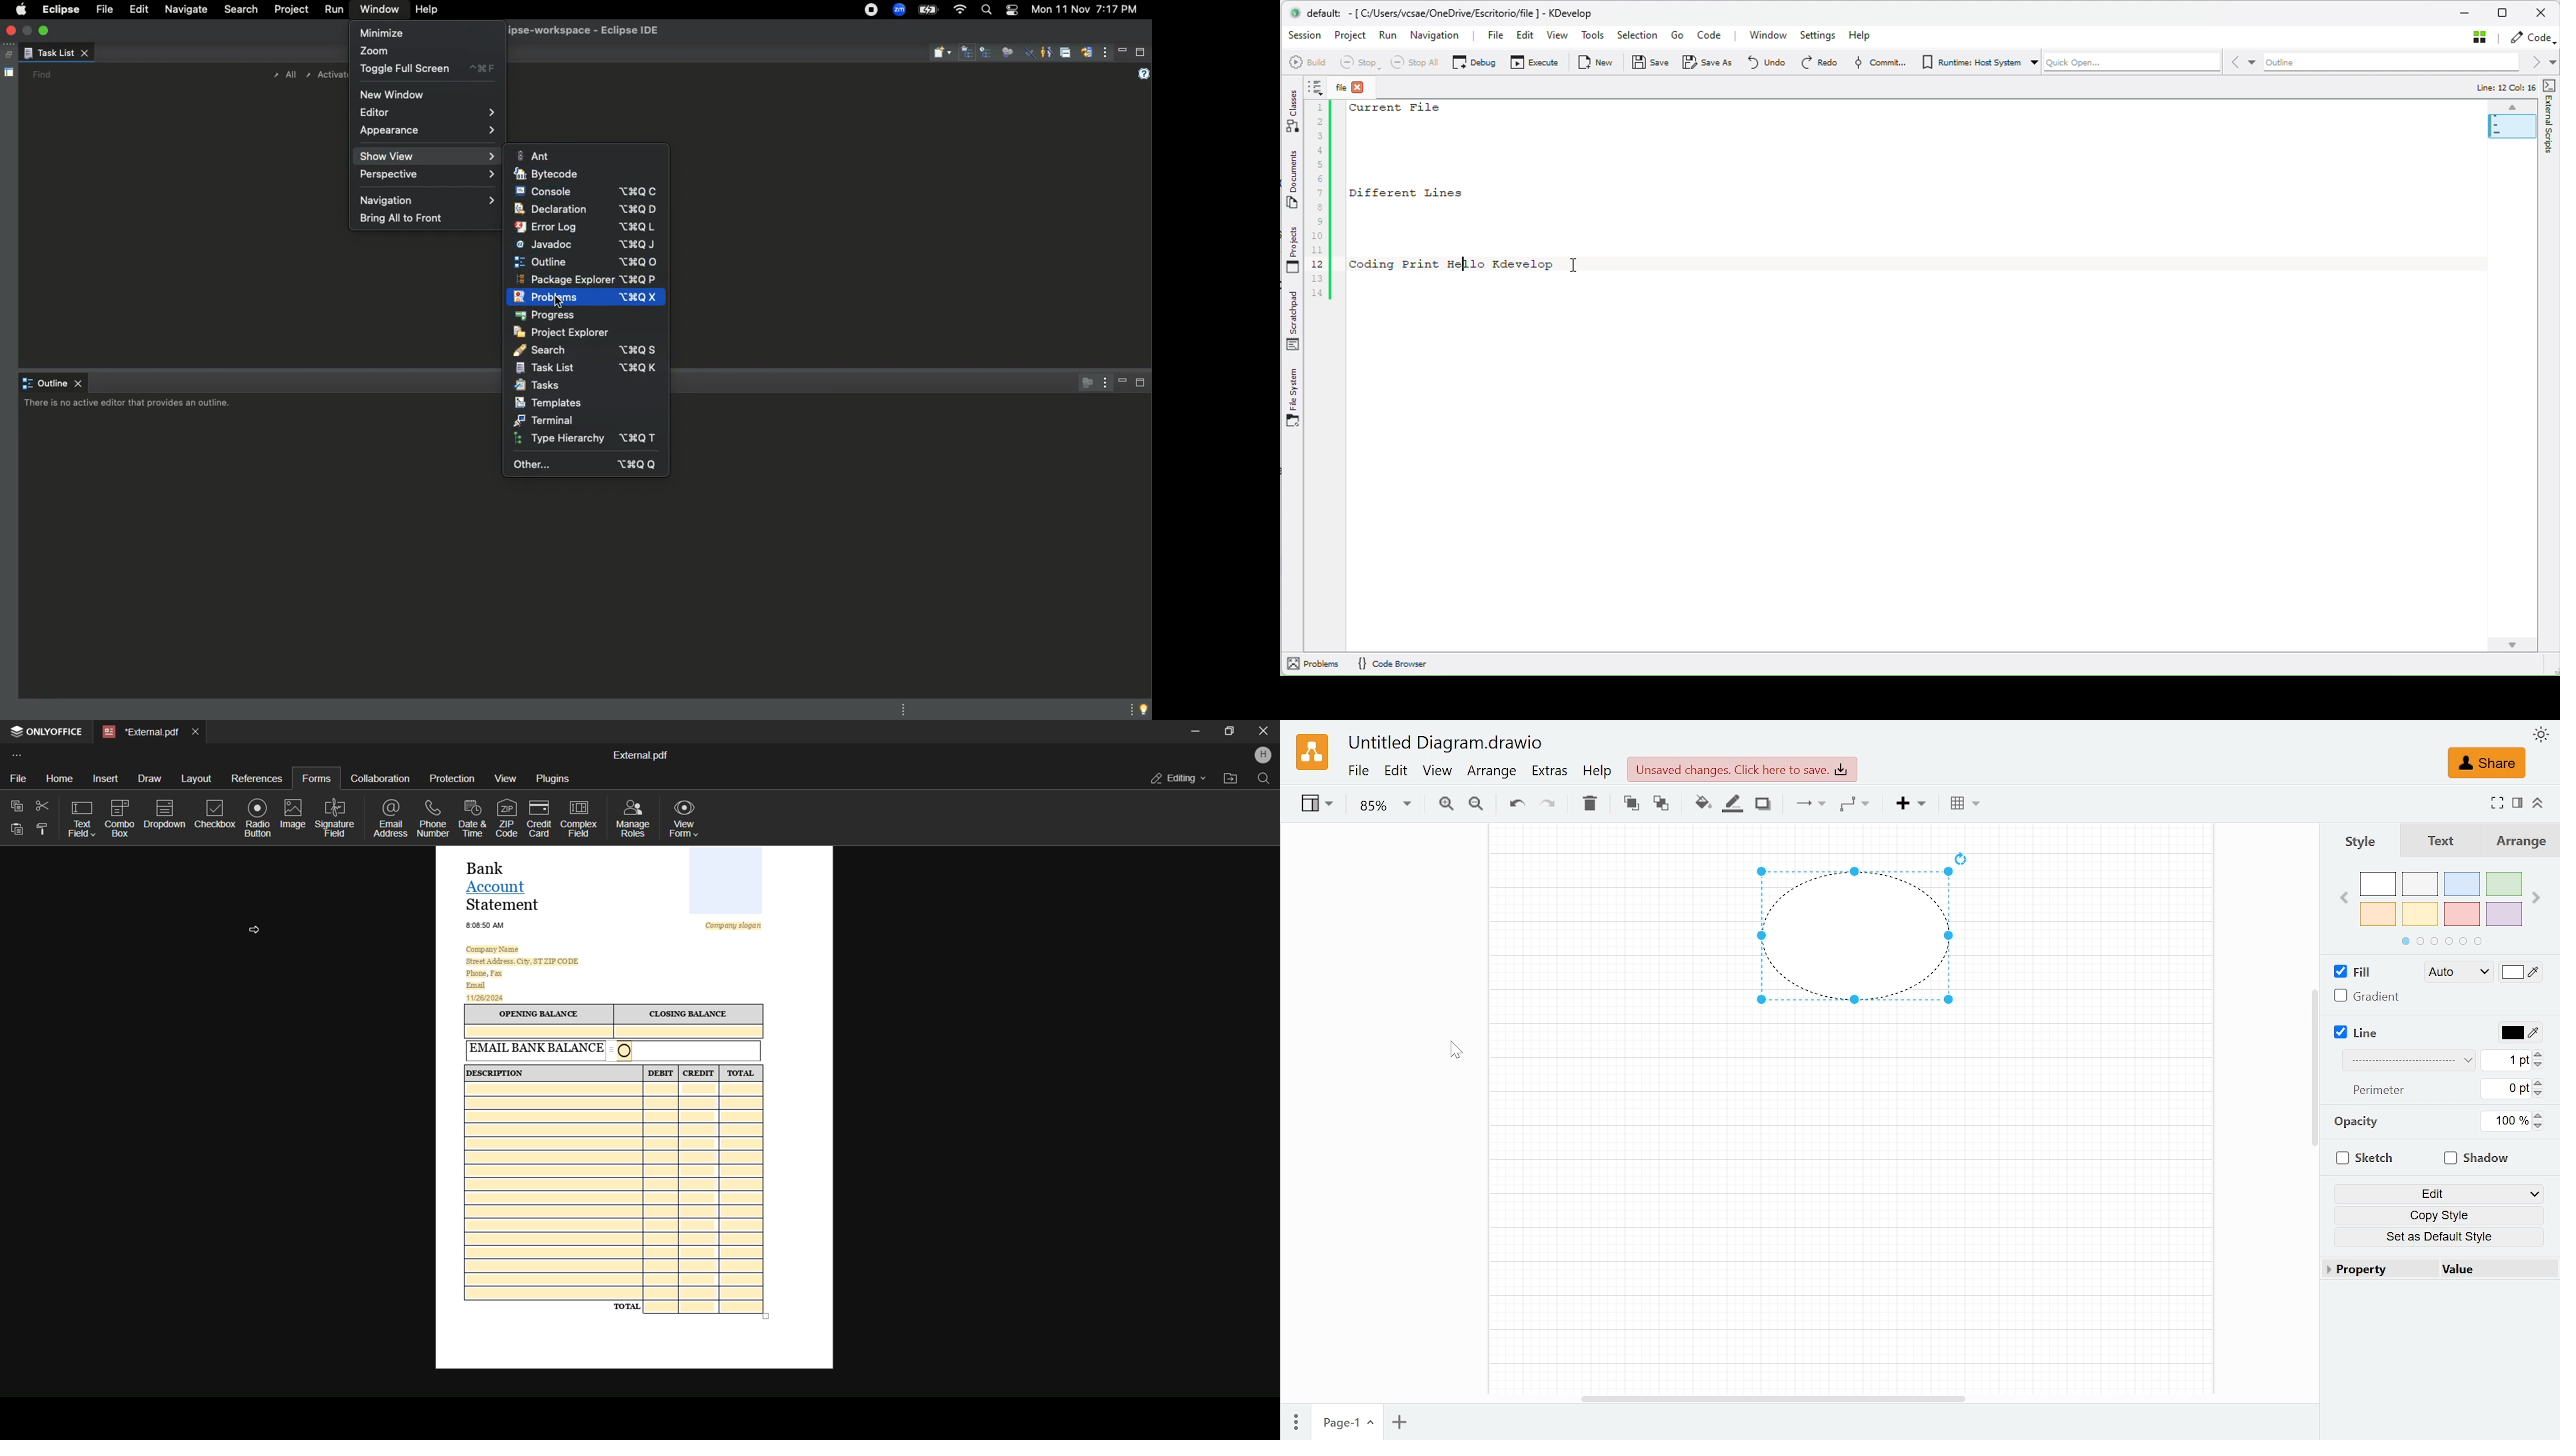 The image size is (2576, 1456). What do you see at coordinates (1296, 1421) in the screenshot?
I see `Pages` at bounding box center [1296, 1421].